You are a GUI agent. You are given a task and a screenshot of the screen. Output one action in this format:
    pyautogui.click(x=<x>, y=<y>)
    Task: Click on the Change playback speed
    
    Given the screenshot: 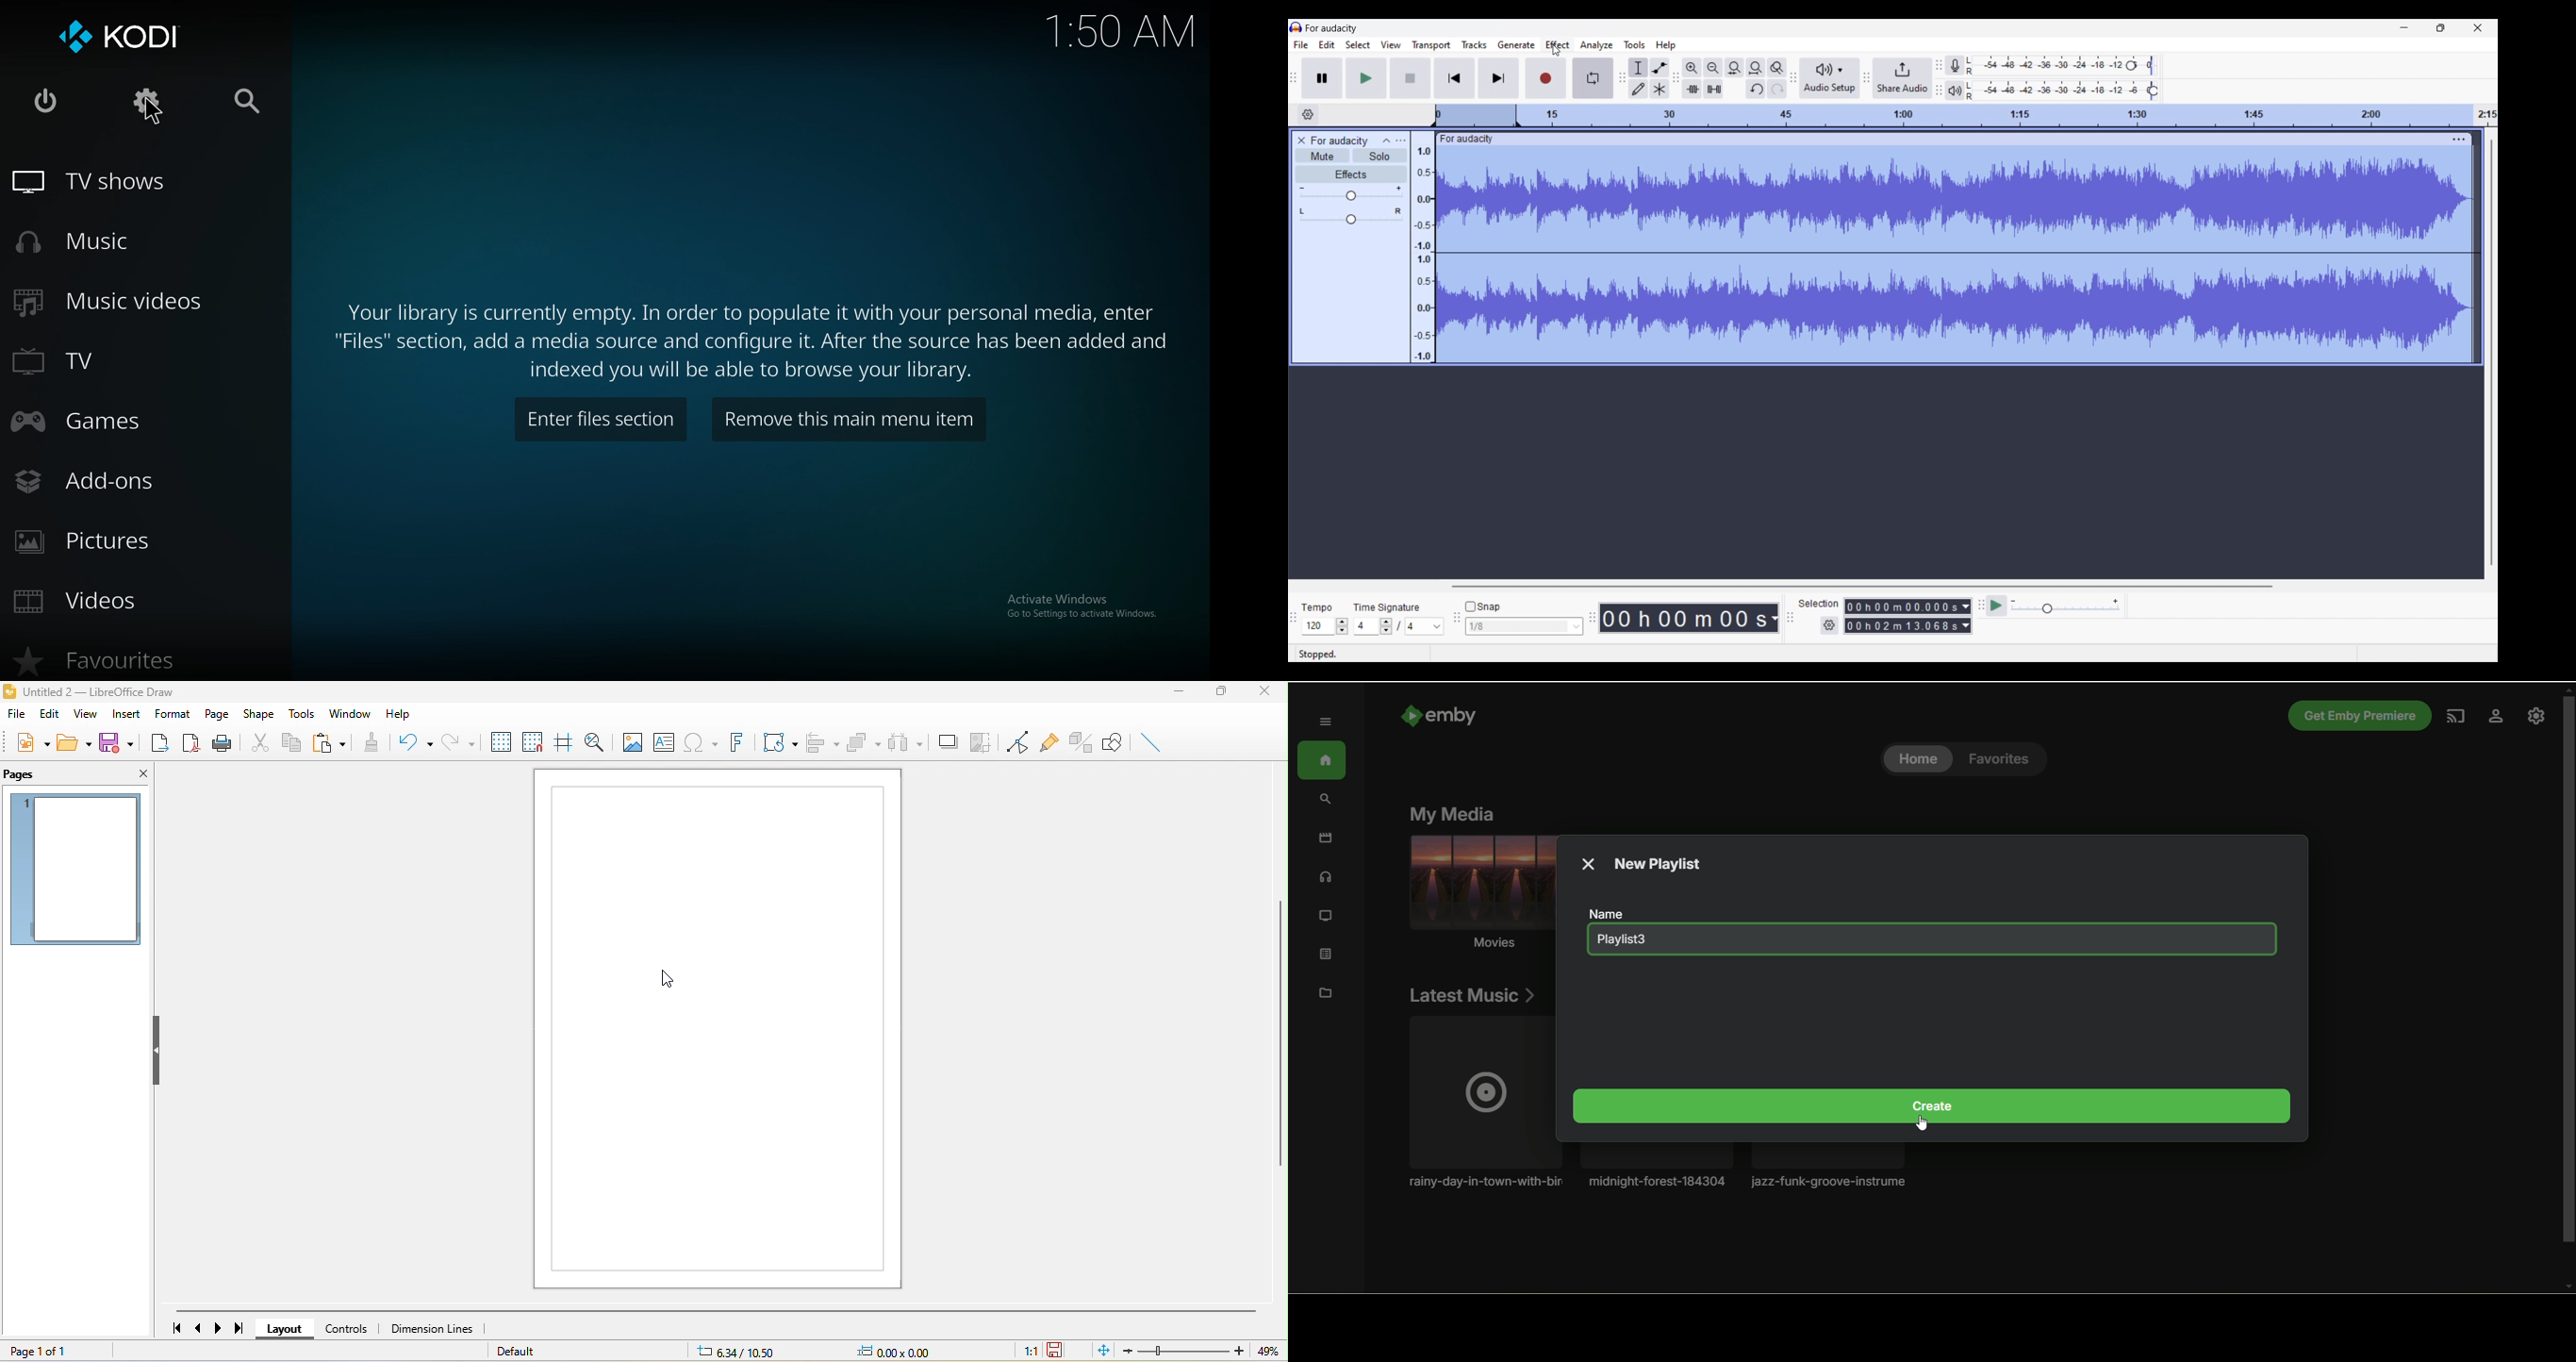 What is the action you would take?
    pyautogui.click(x=2065, y=609)
    